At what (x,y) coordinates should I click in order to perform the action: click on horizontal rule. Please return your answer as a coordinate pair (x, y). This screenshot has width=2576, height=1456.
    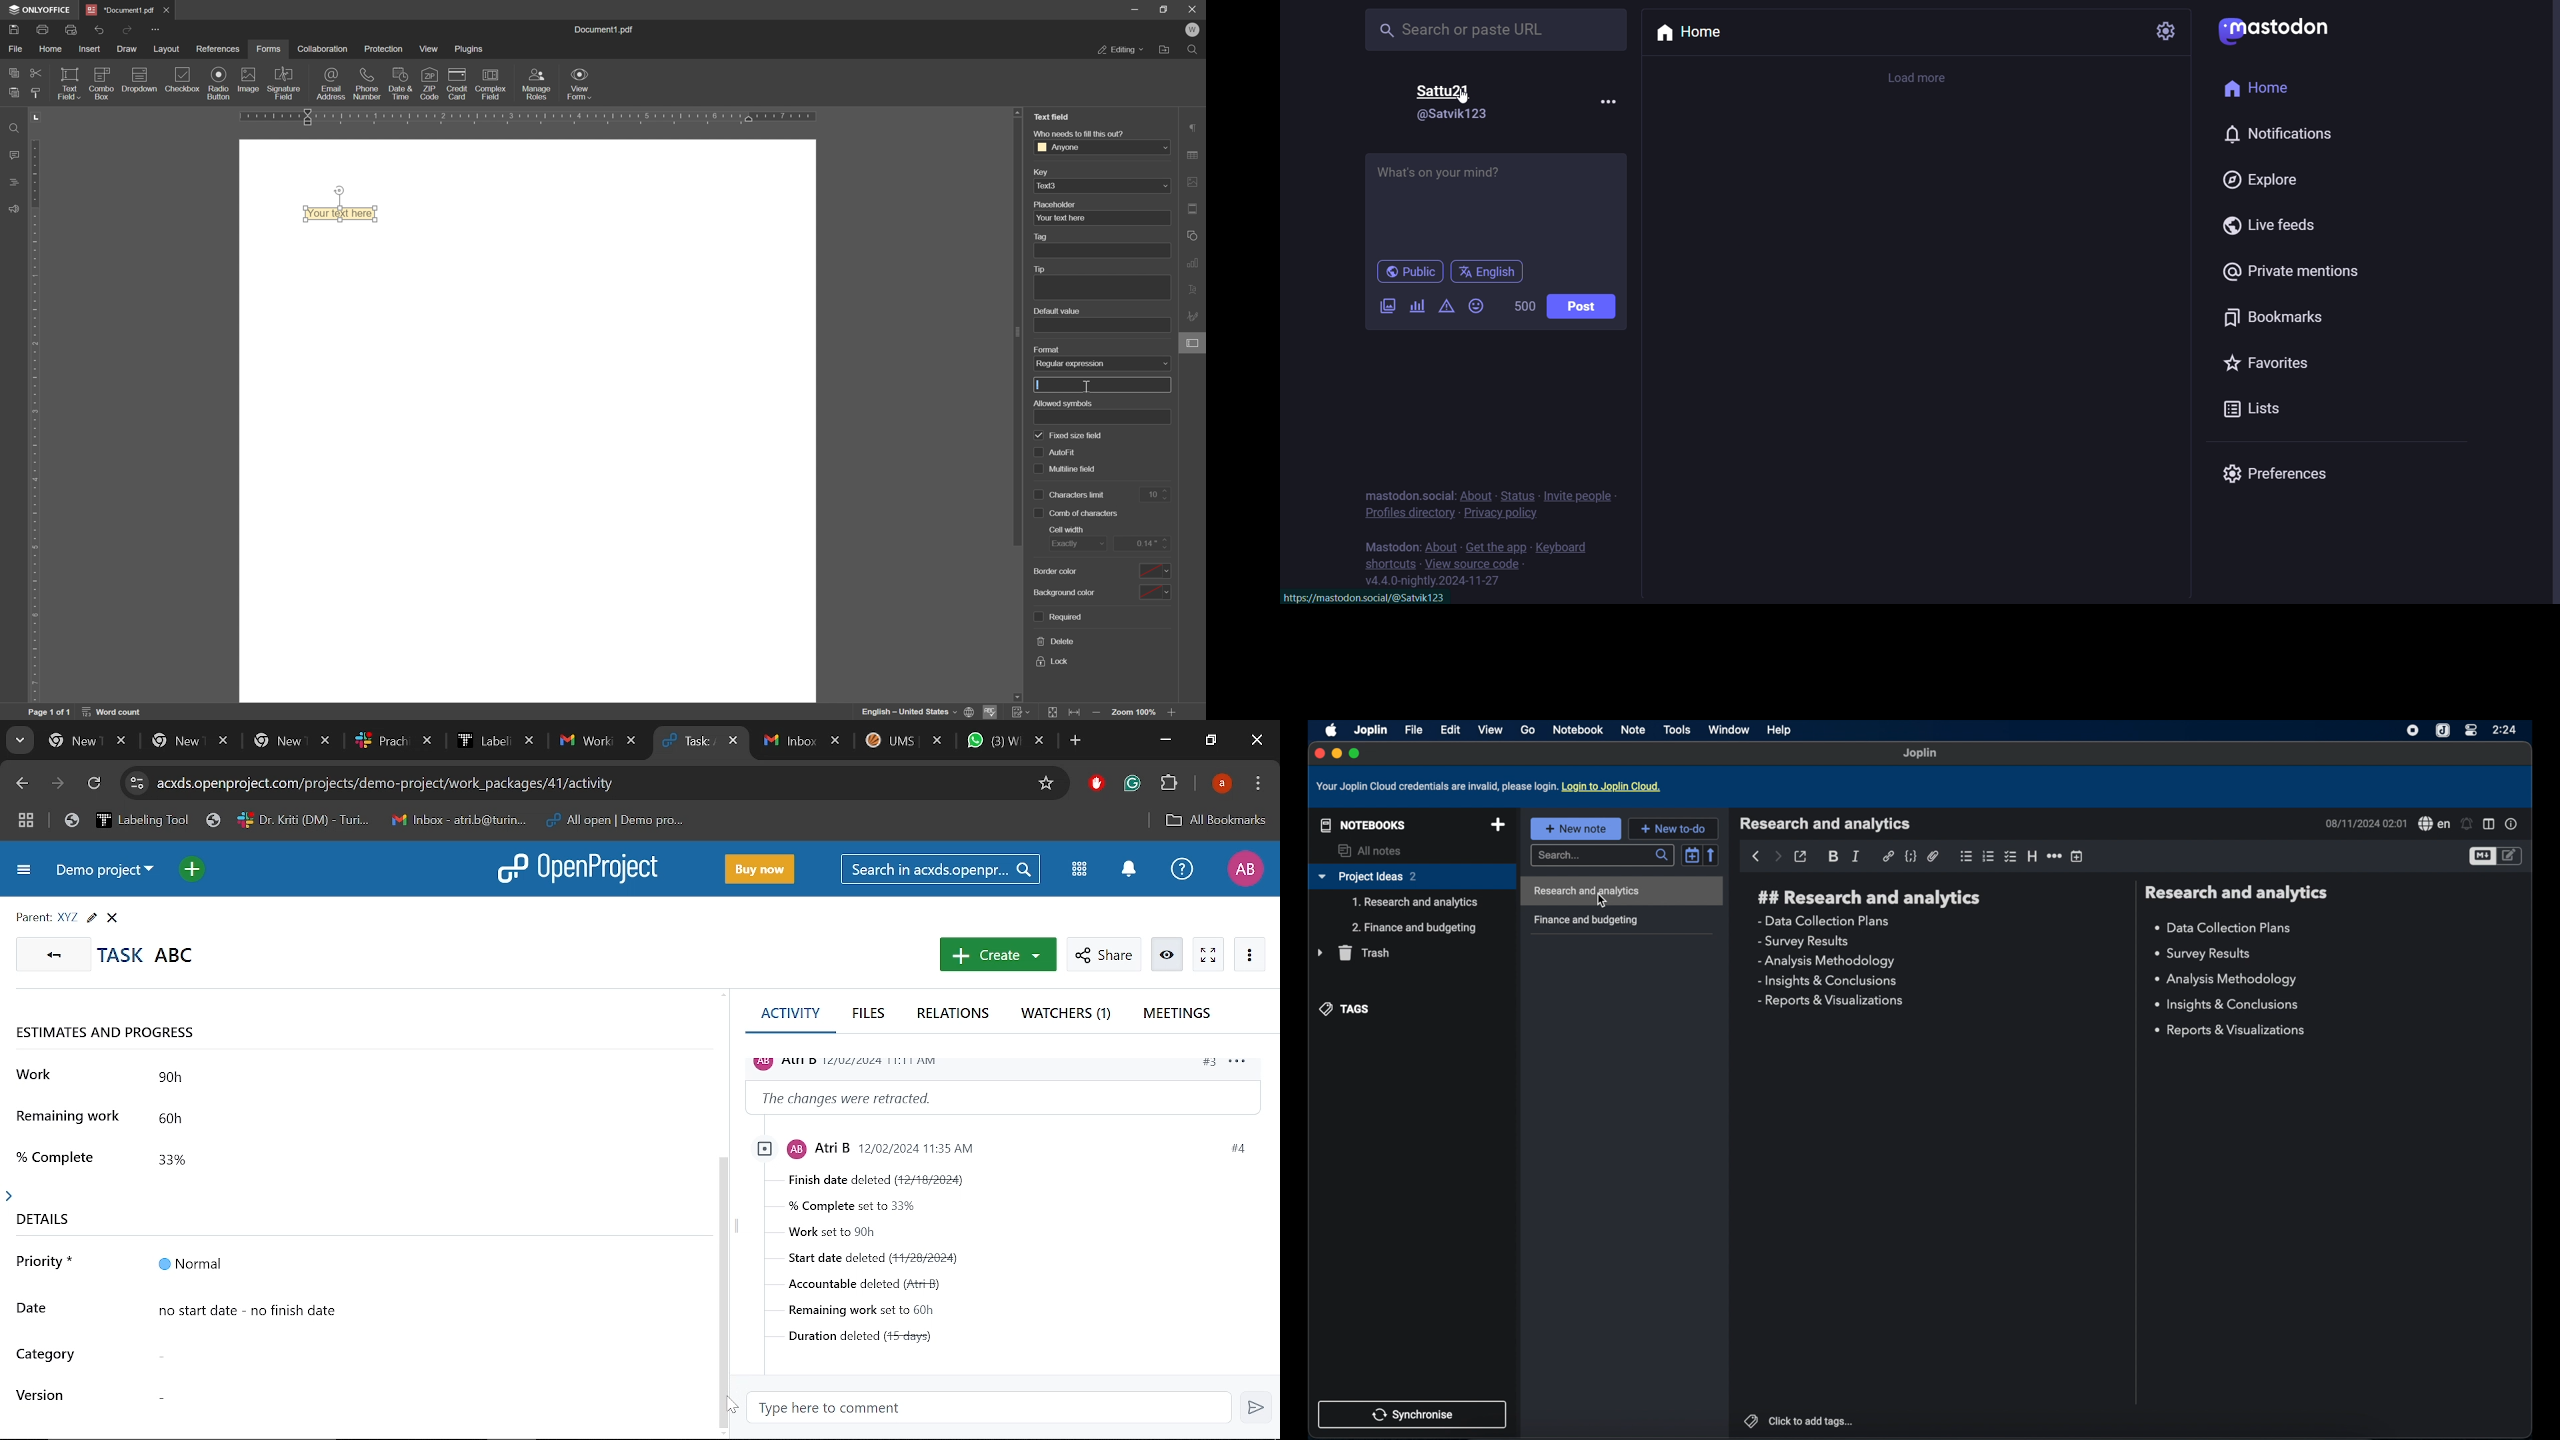
    Looking at the image, I should click on (2054, 857).